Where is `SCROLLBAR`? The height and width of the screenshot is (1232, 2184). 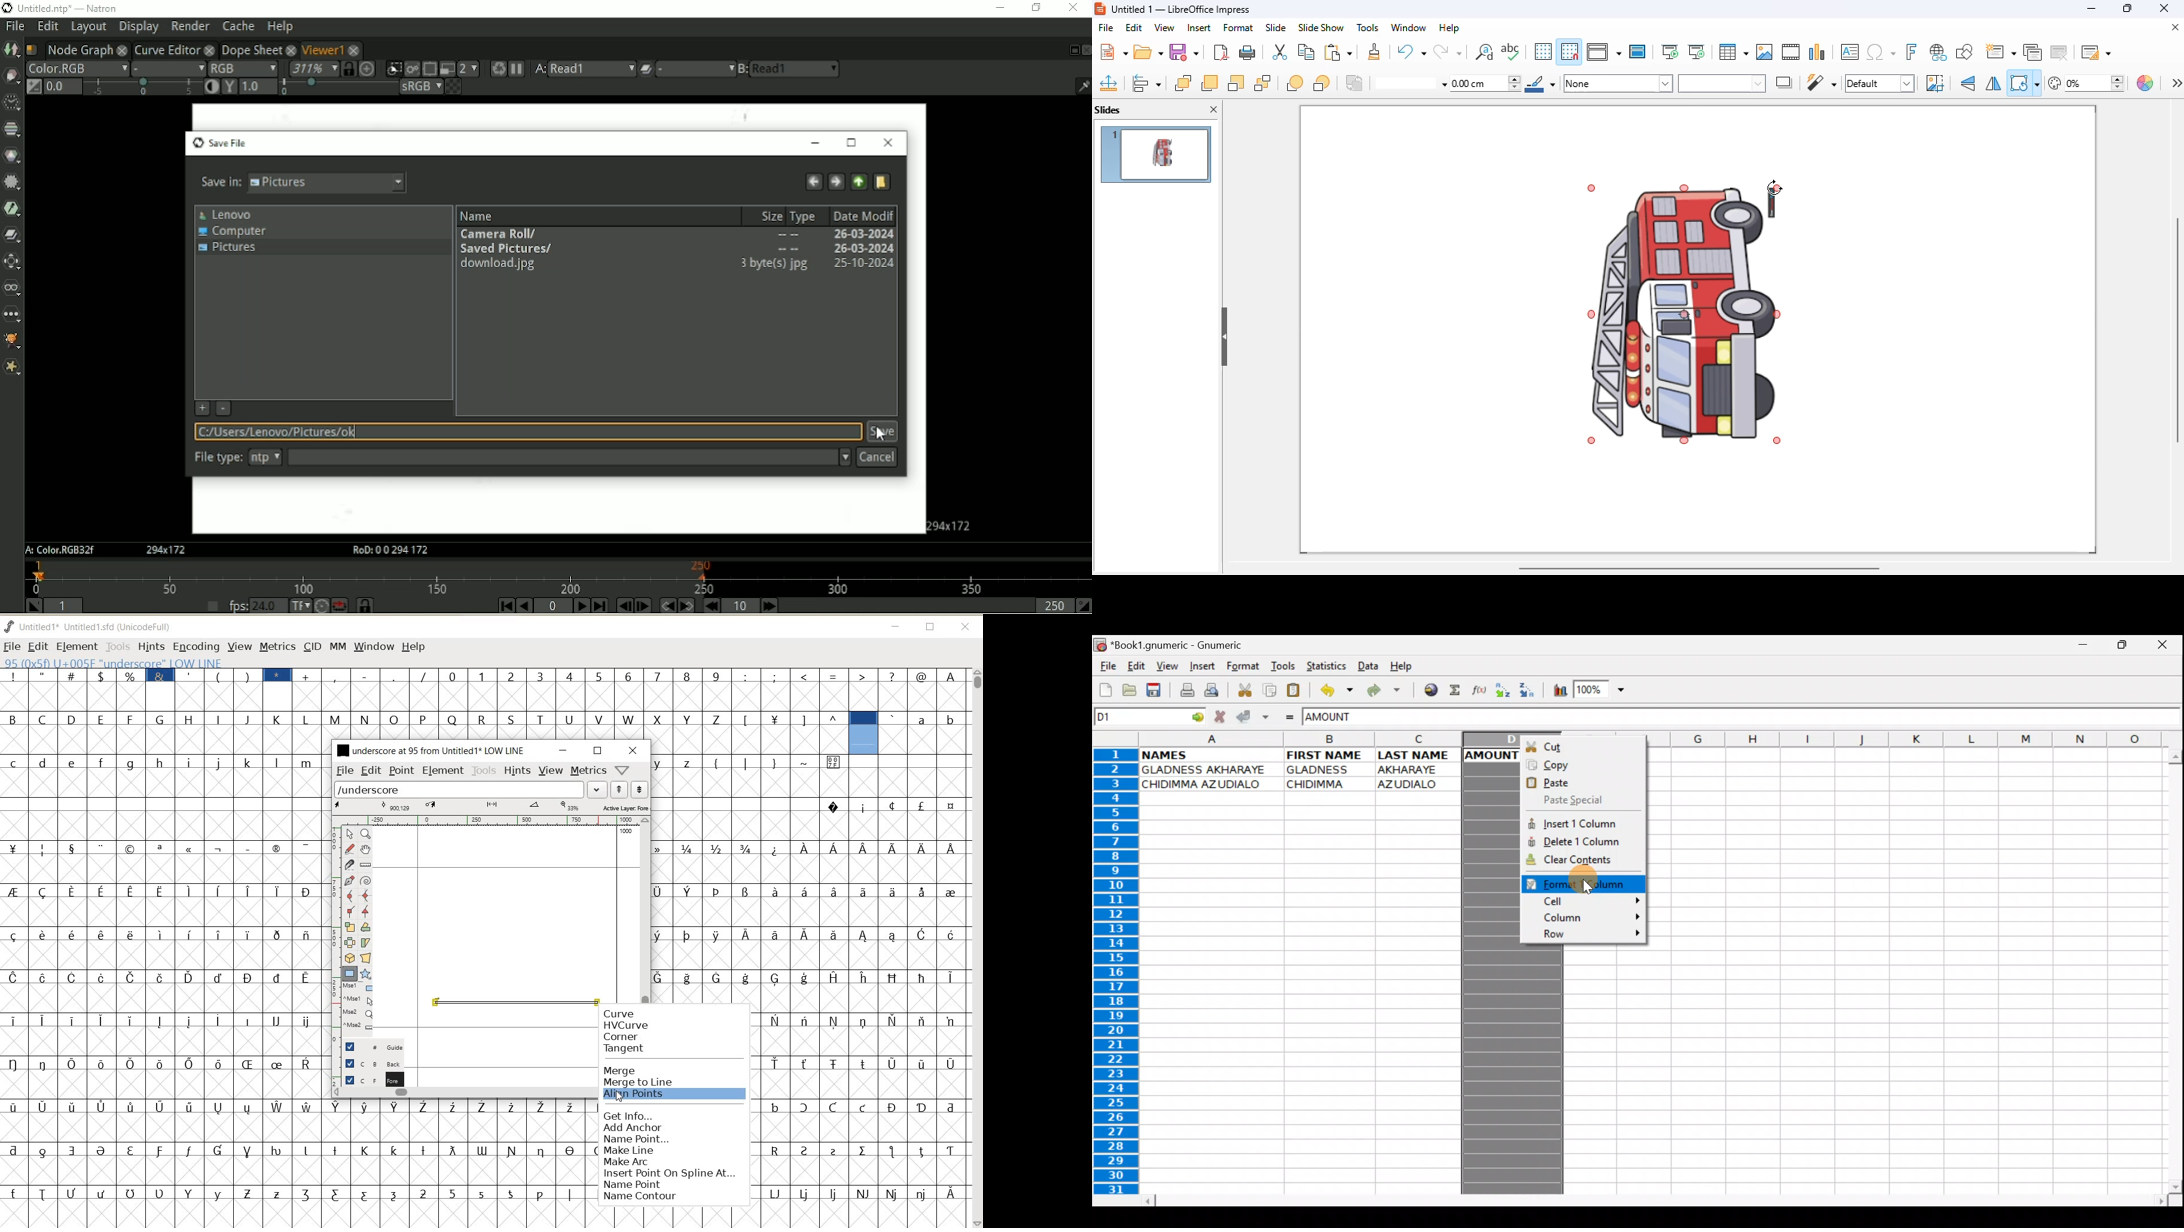 SCROLLBAR is located at coordinates (977, 948).